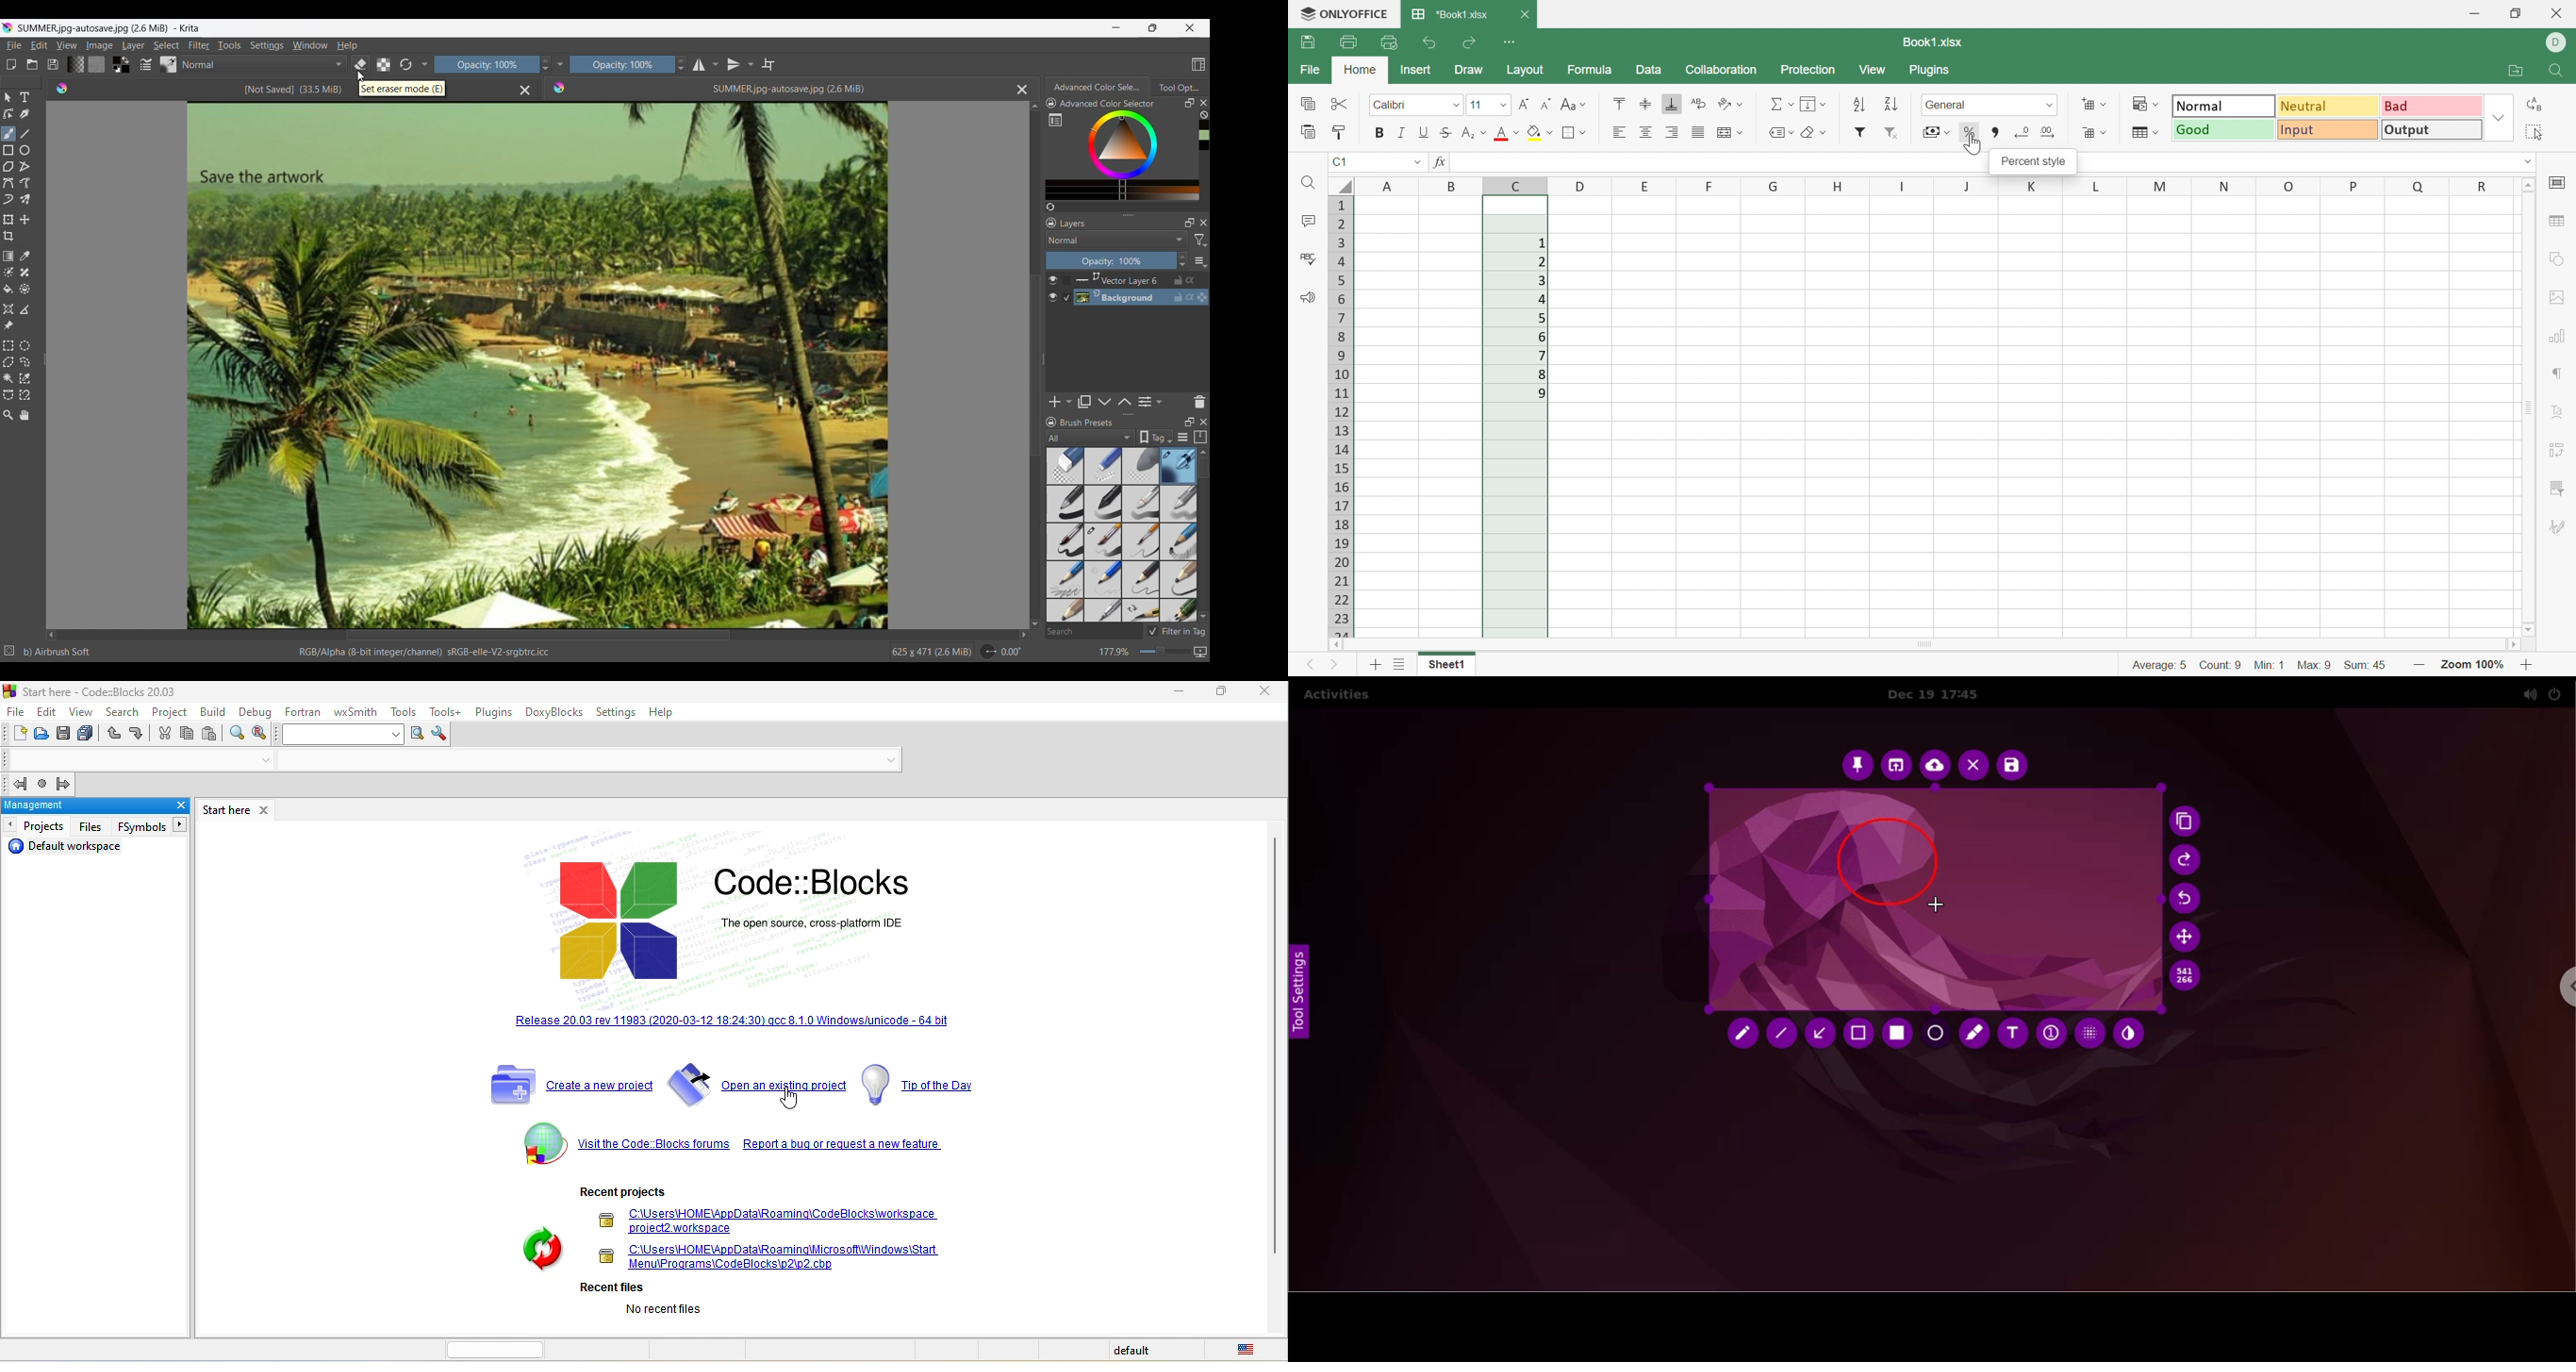  What do you see at coordinates (1024, 635) in the screenshot?
I see `Quick slide to right` at bounding box center [1024, 635].